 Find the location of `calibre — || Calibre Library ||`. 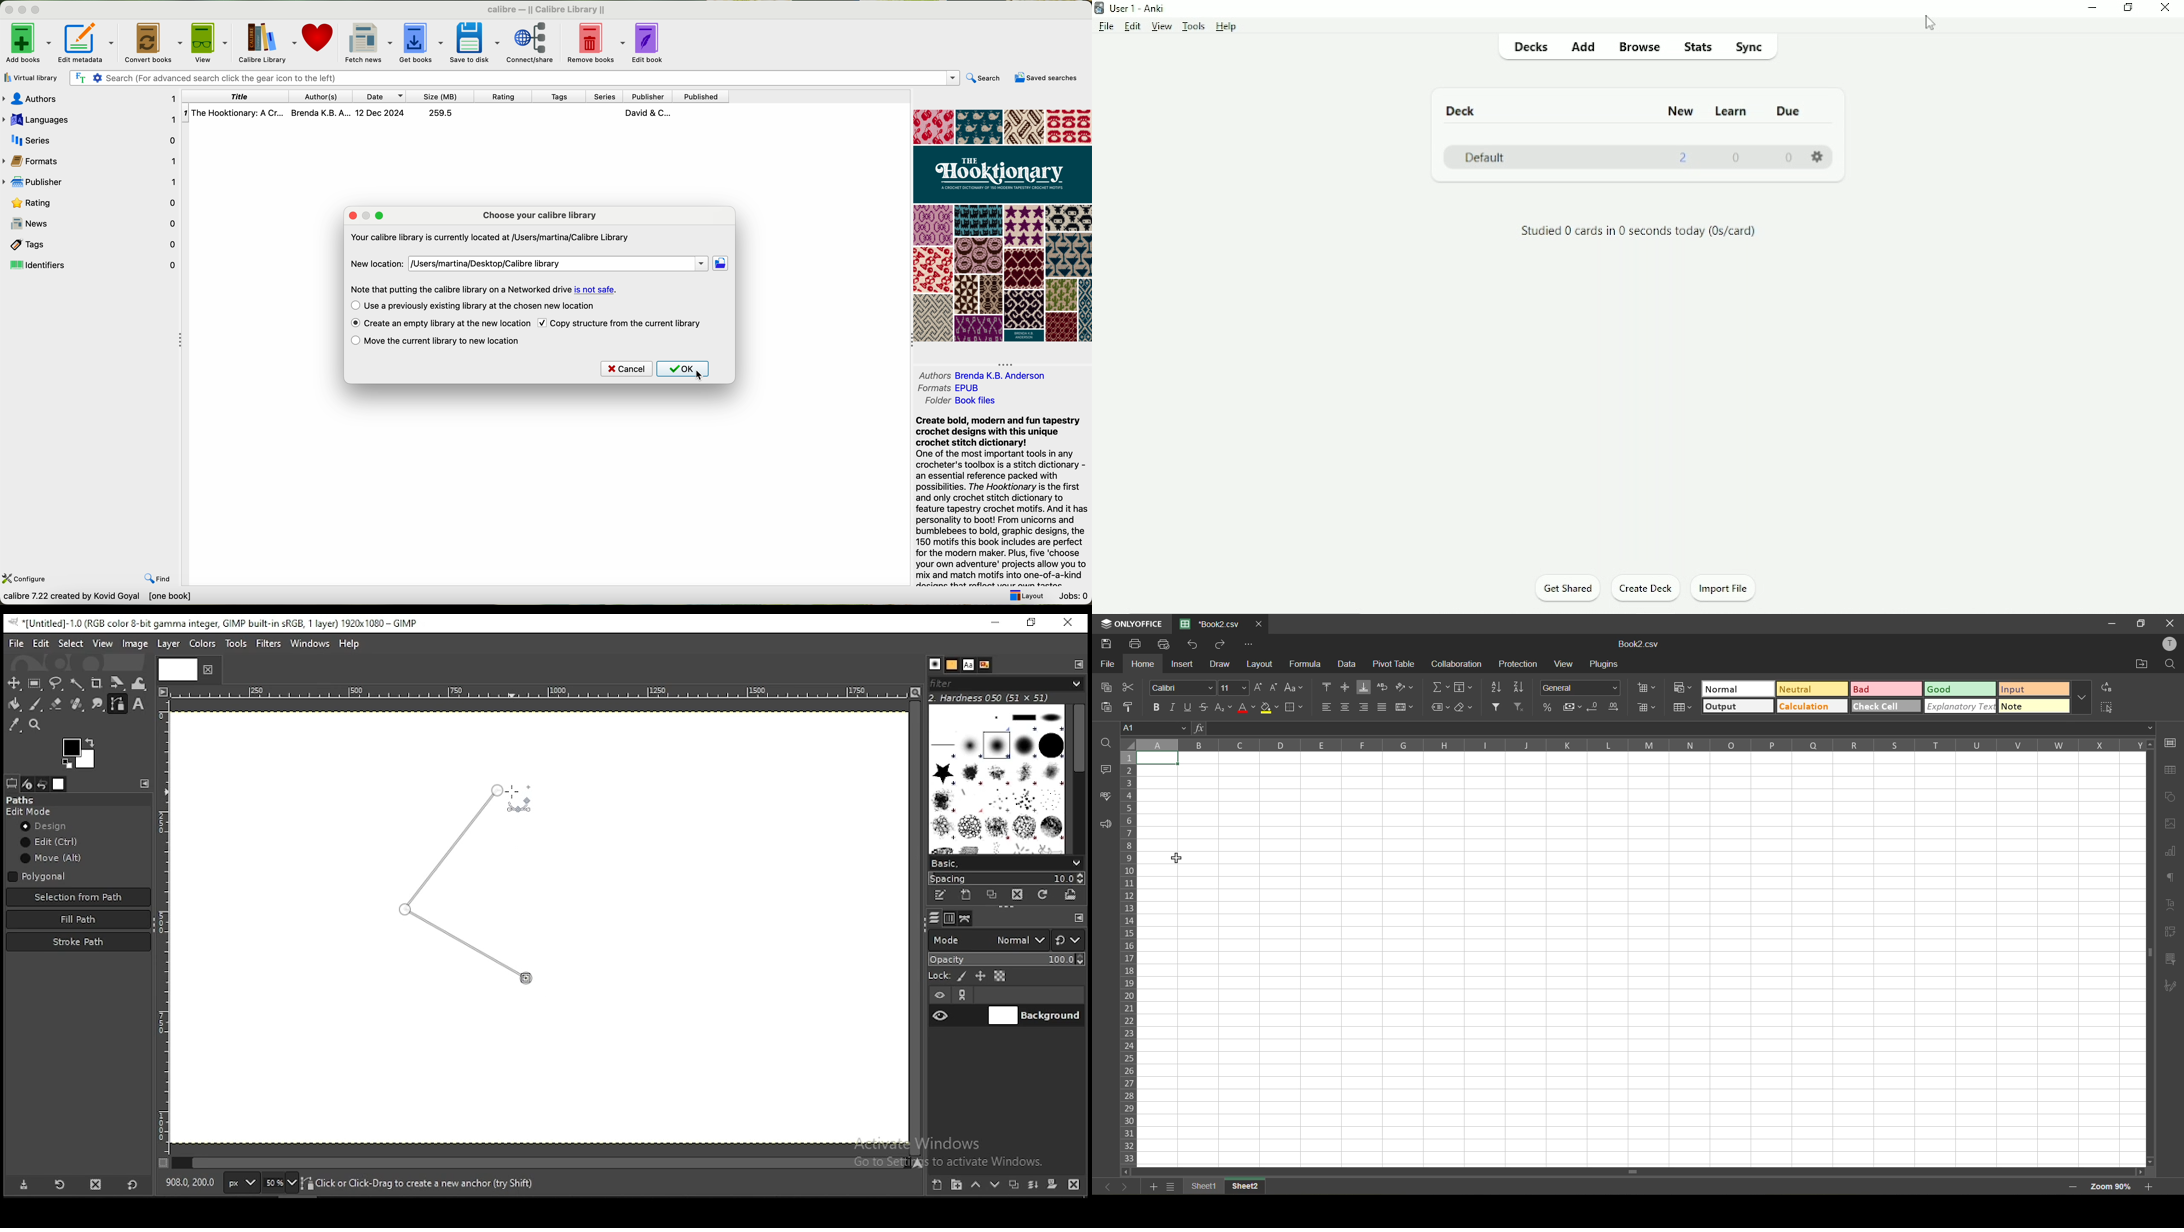

calibre — || Calibre Library || is located at coordinates (545, 9).